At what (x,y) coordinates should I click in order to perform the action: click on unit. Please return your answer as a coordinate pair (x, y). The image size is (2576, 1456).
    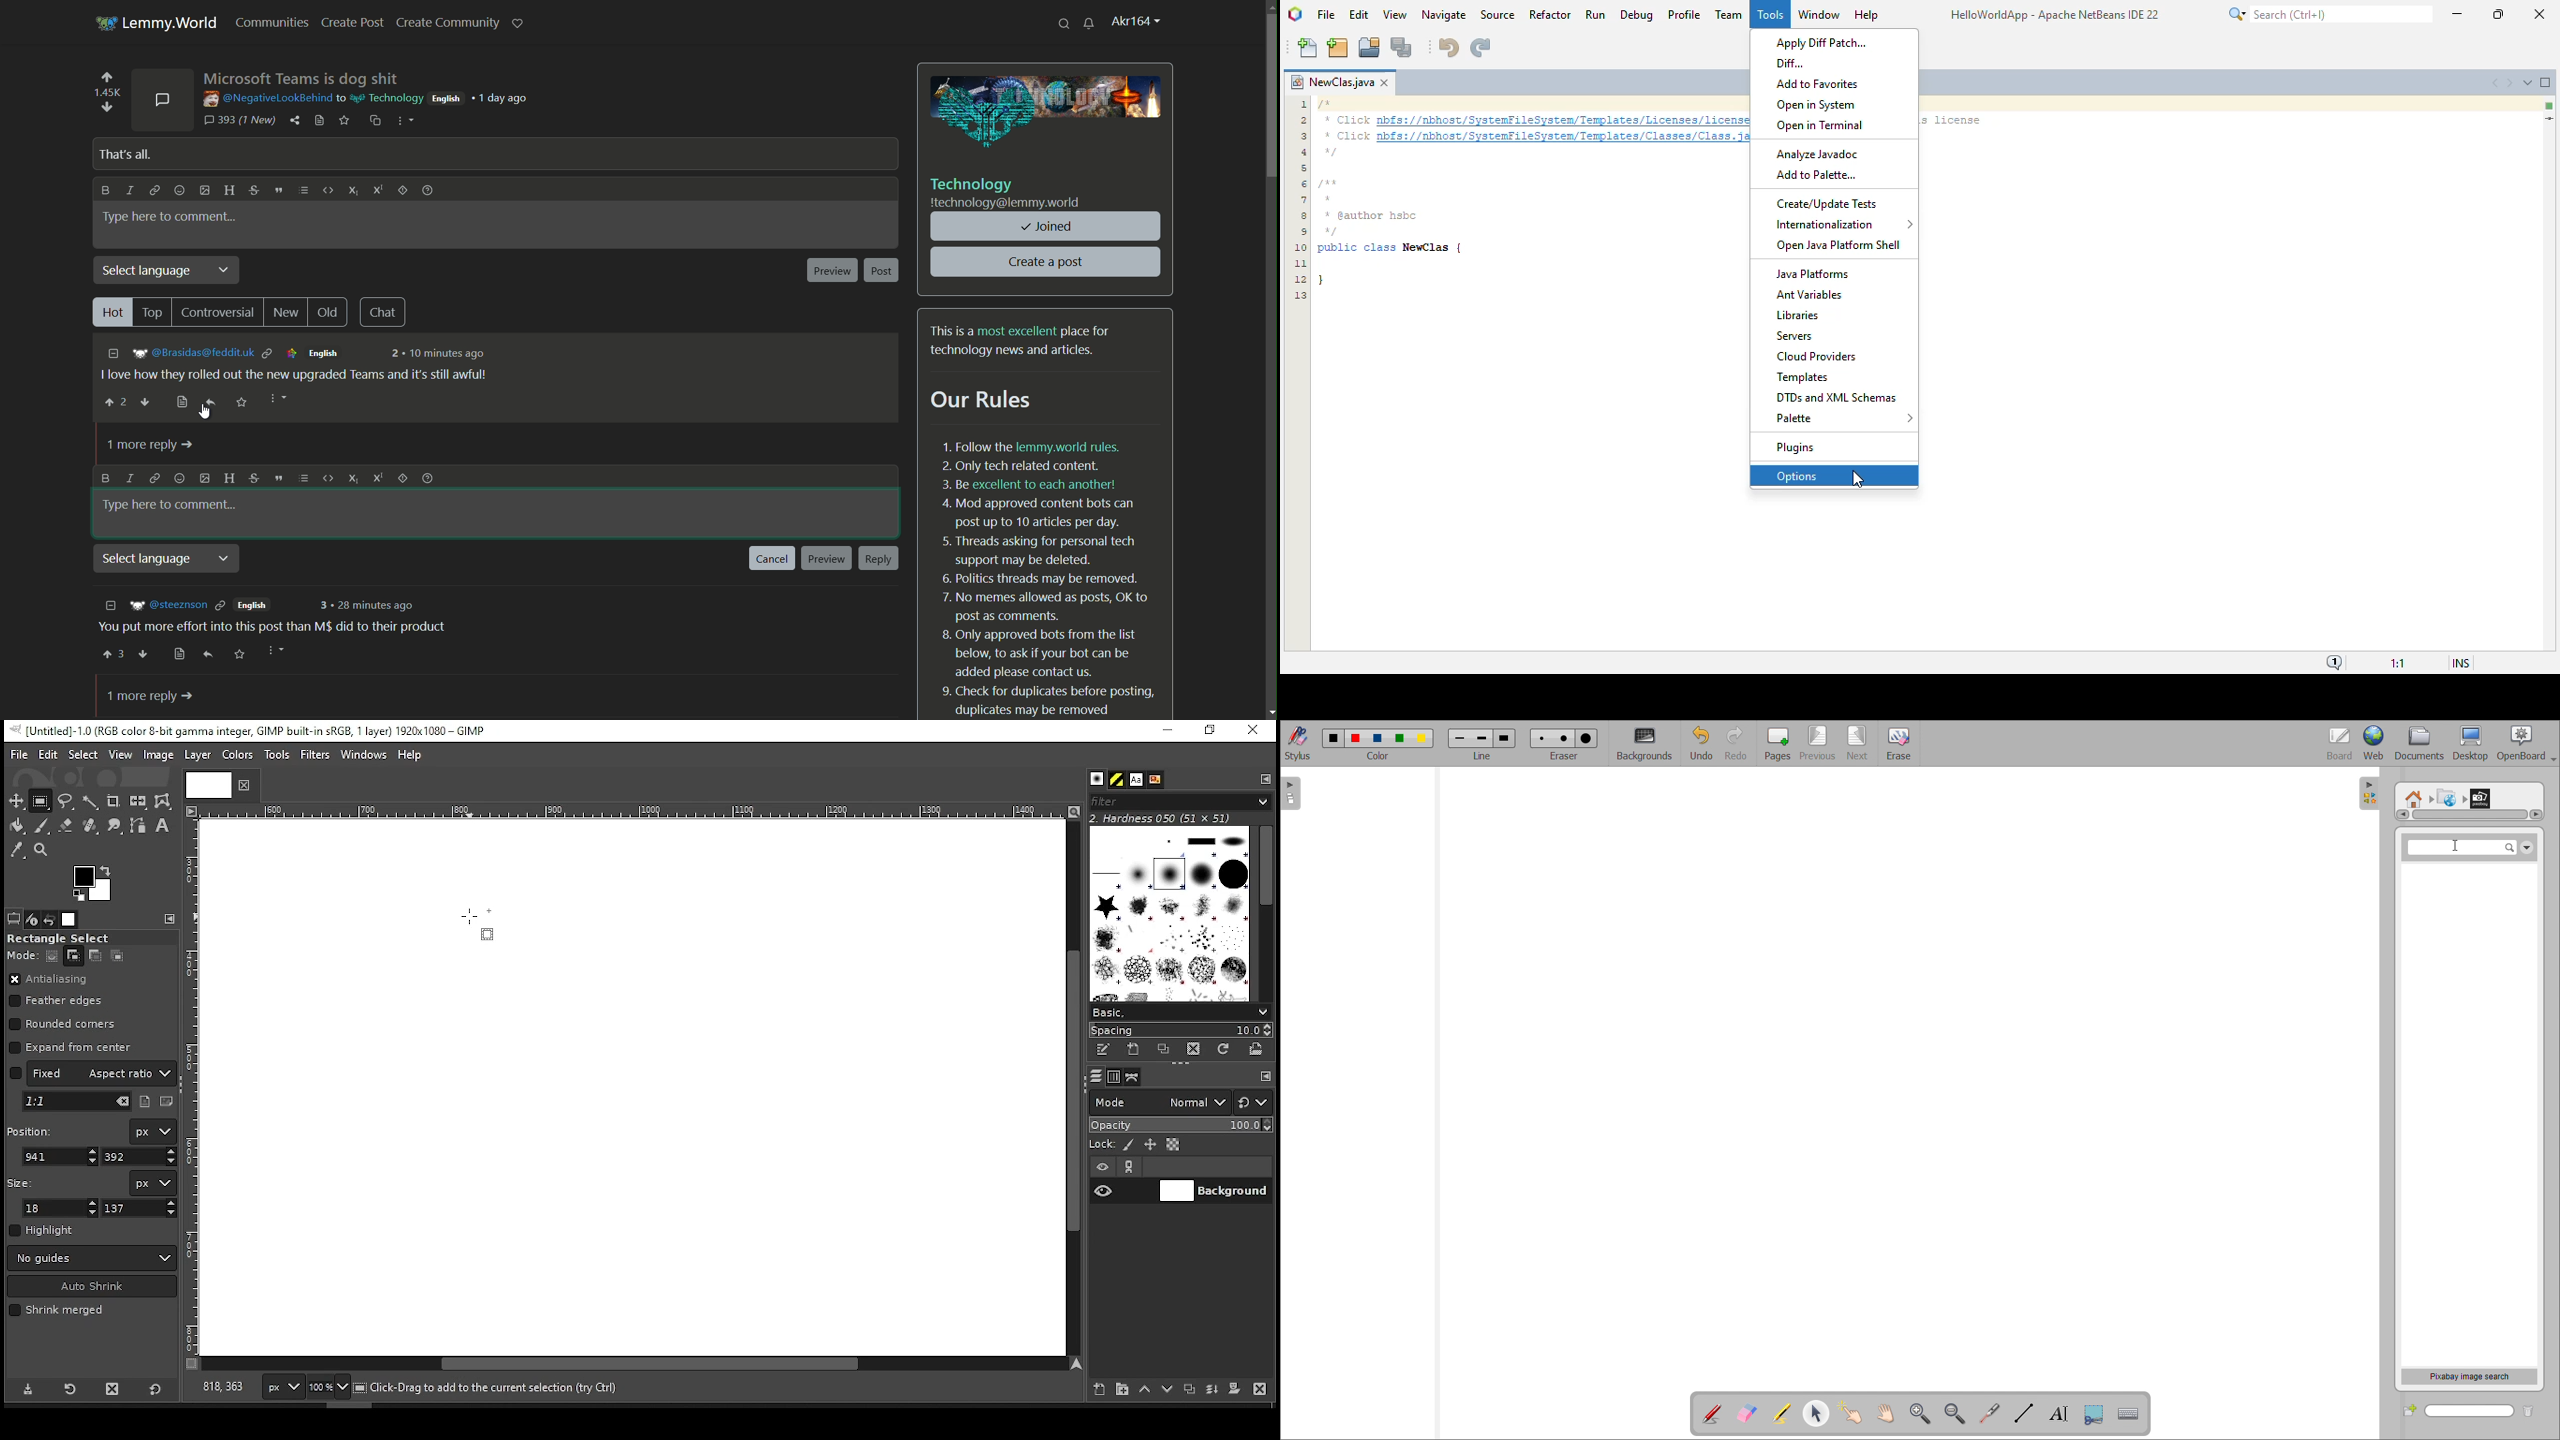
    Looking at the image, I should click on (154, 1132).